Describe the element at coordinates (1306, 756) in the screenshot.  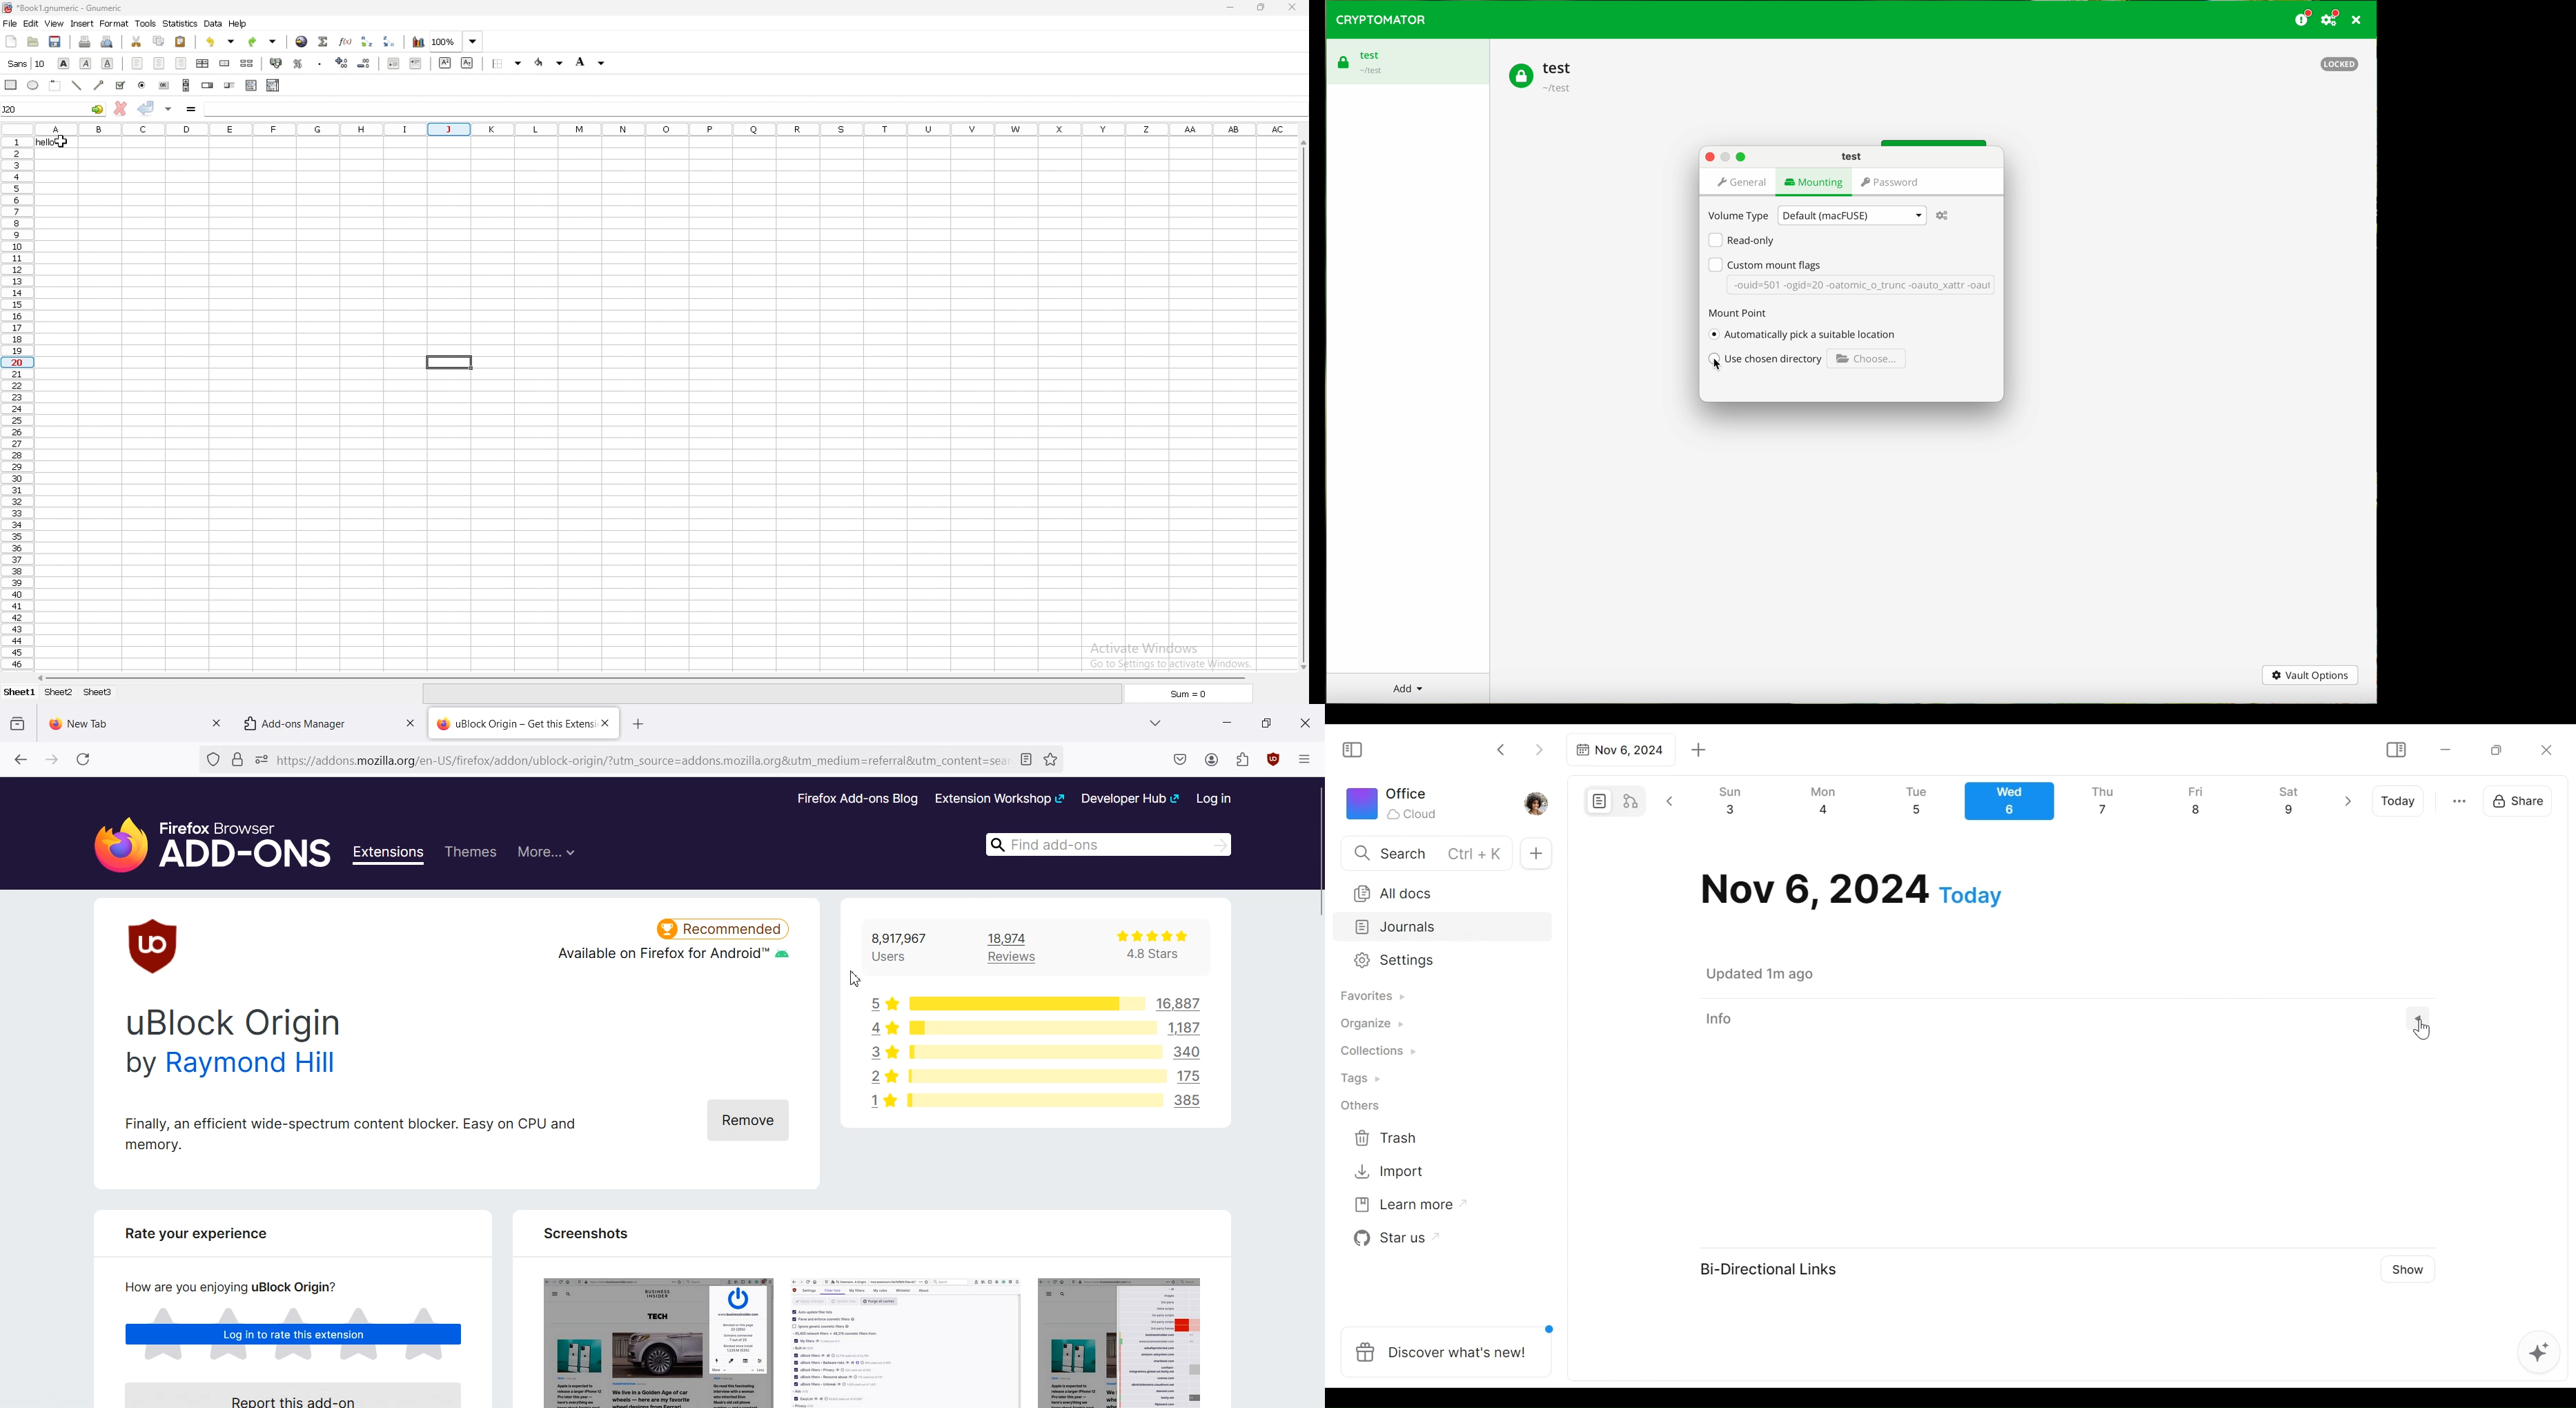
I see `Open Application Menu` at that location.